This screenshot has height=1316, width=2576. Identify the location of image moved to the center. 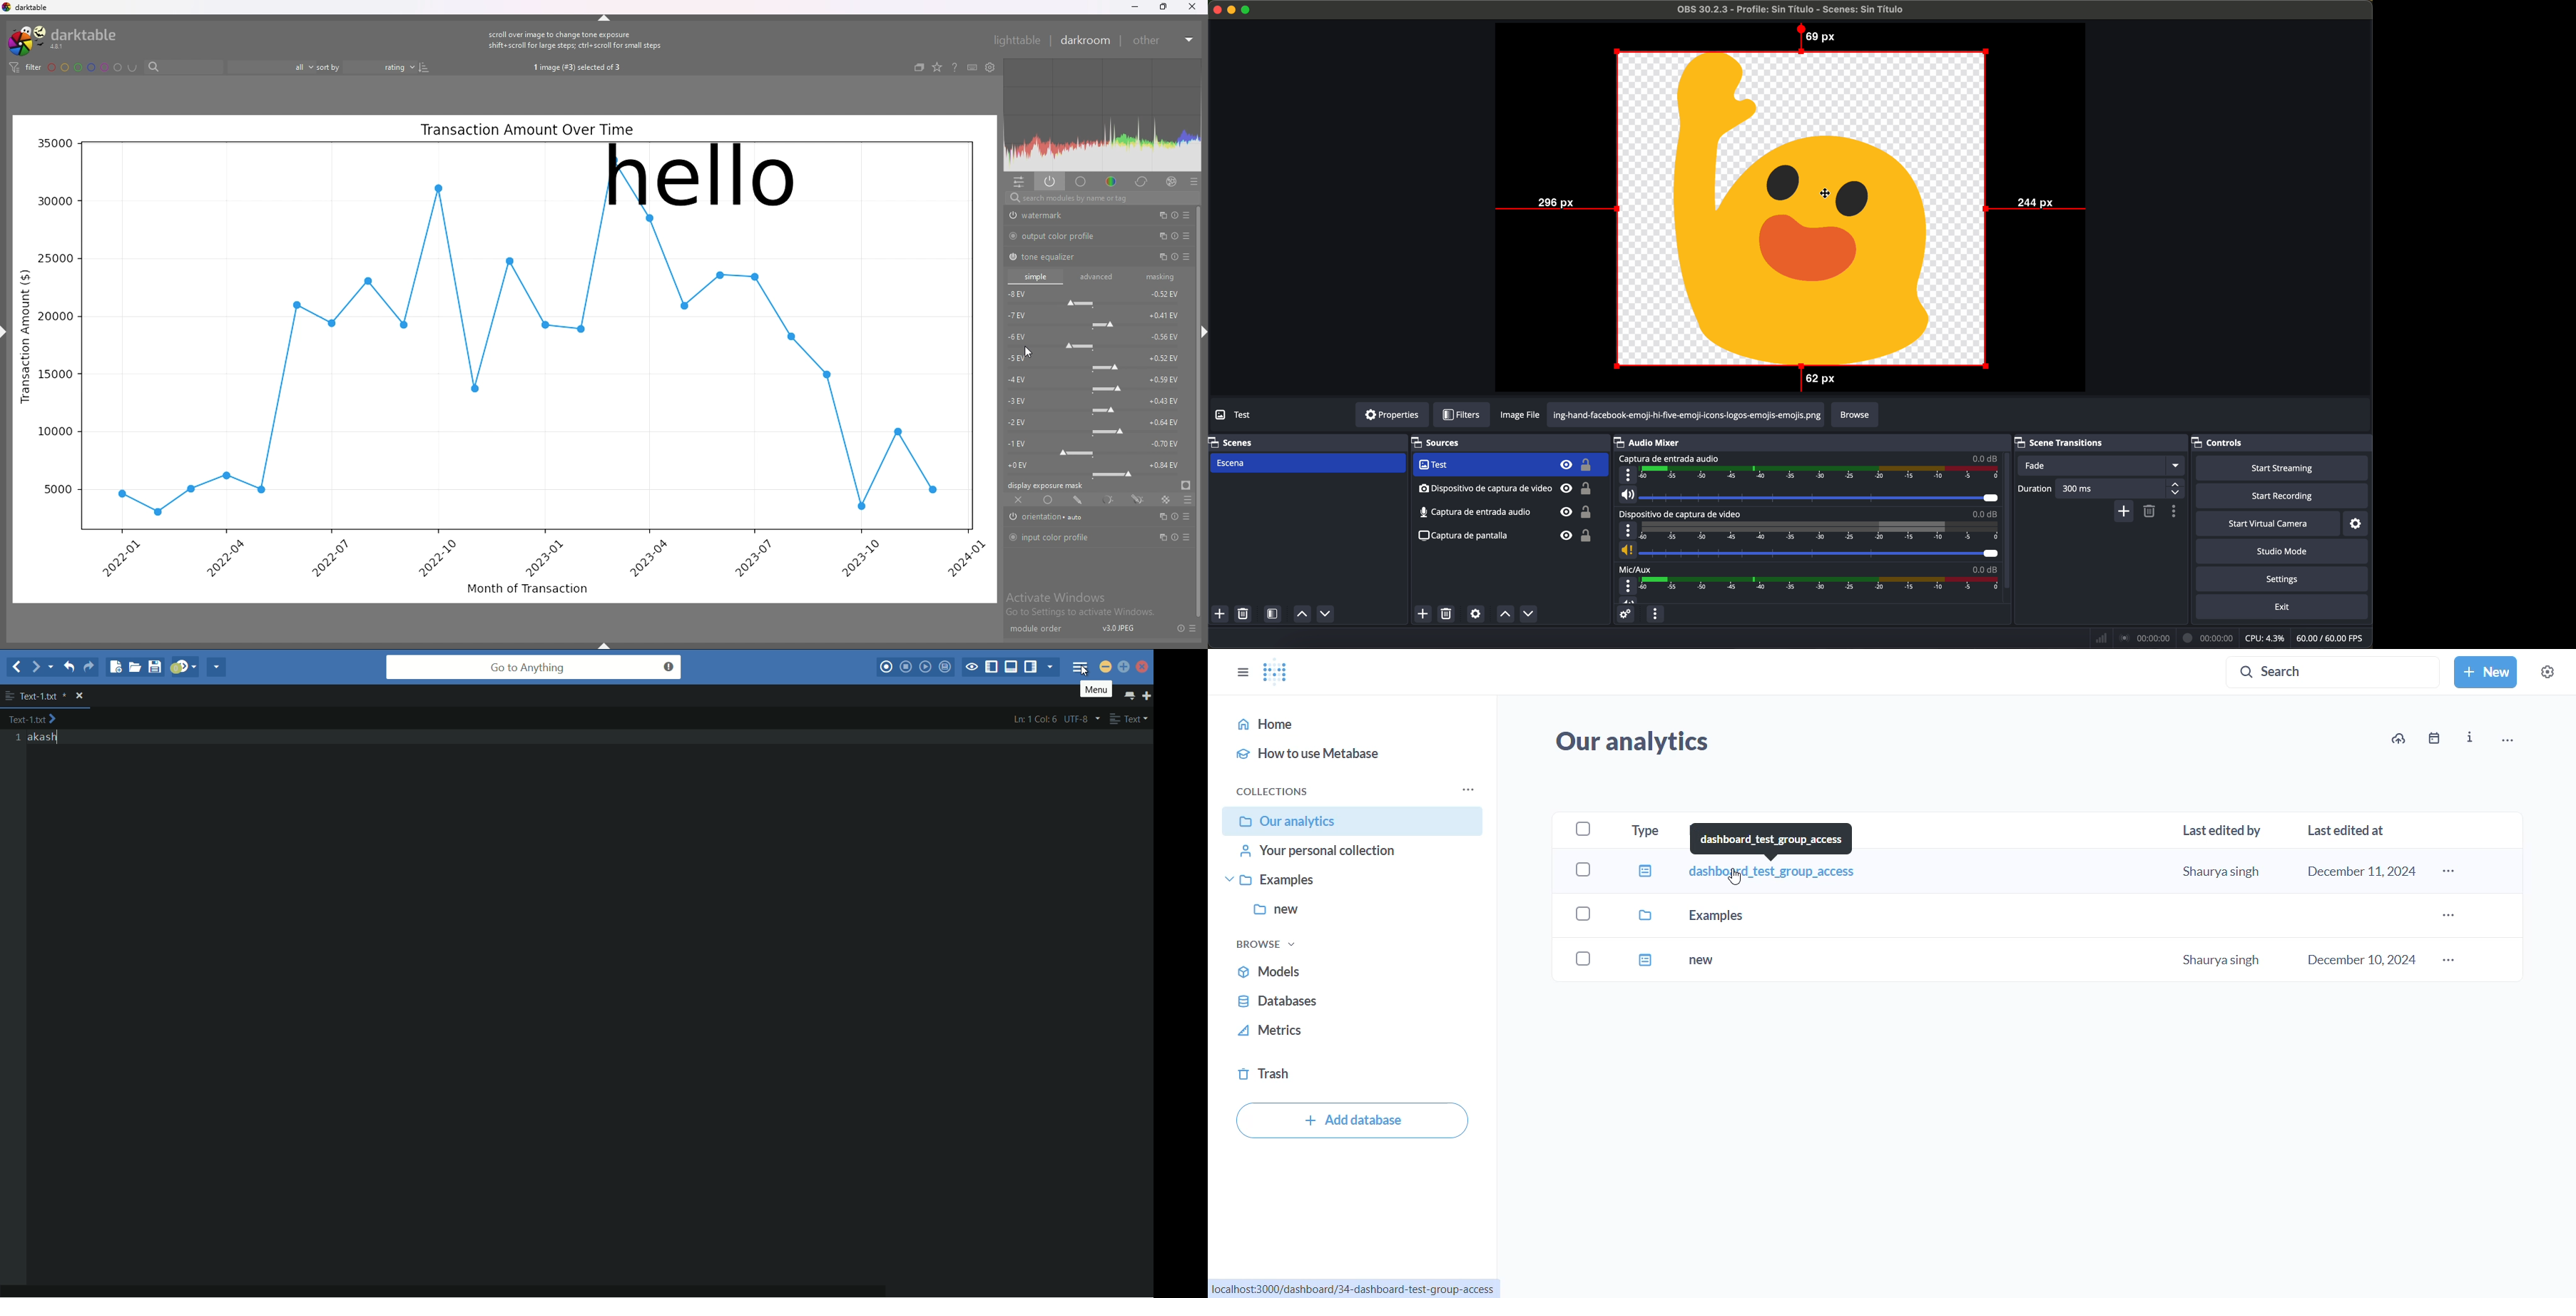
(1802, 208).